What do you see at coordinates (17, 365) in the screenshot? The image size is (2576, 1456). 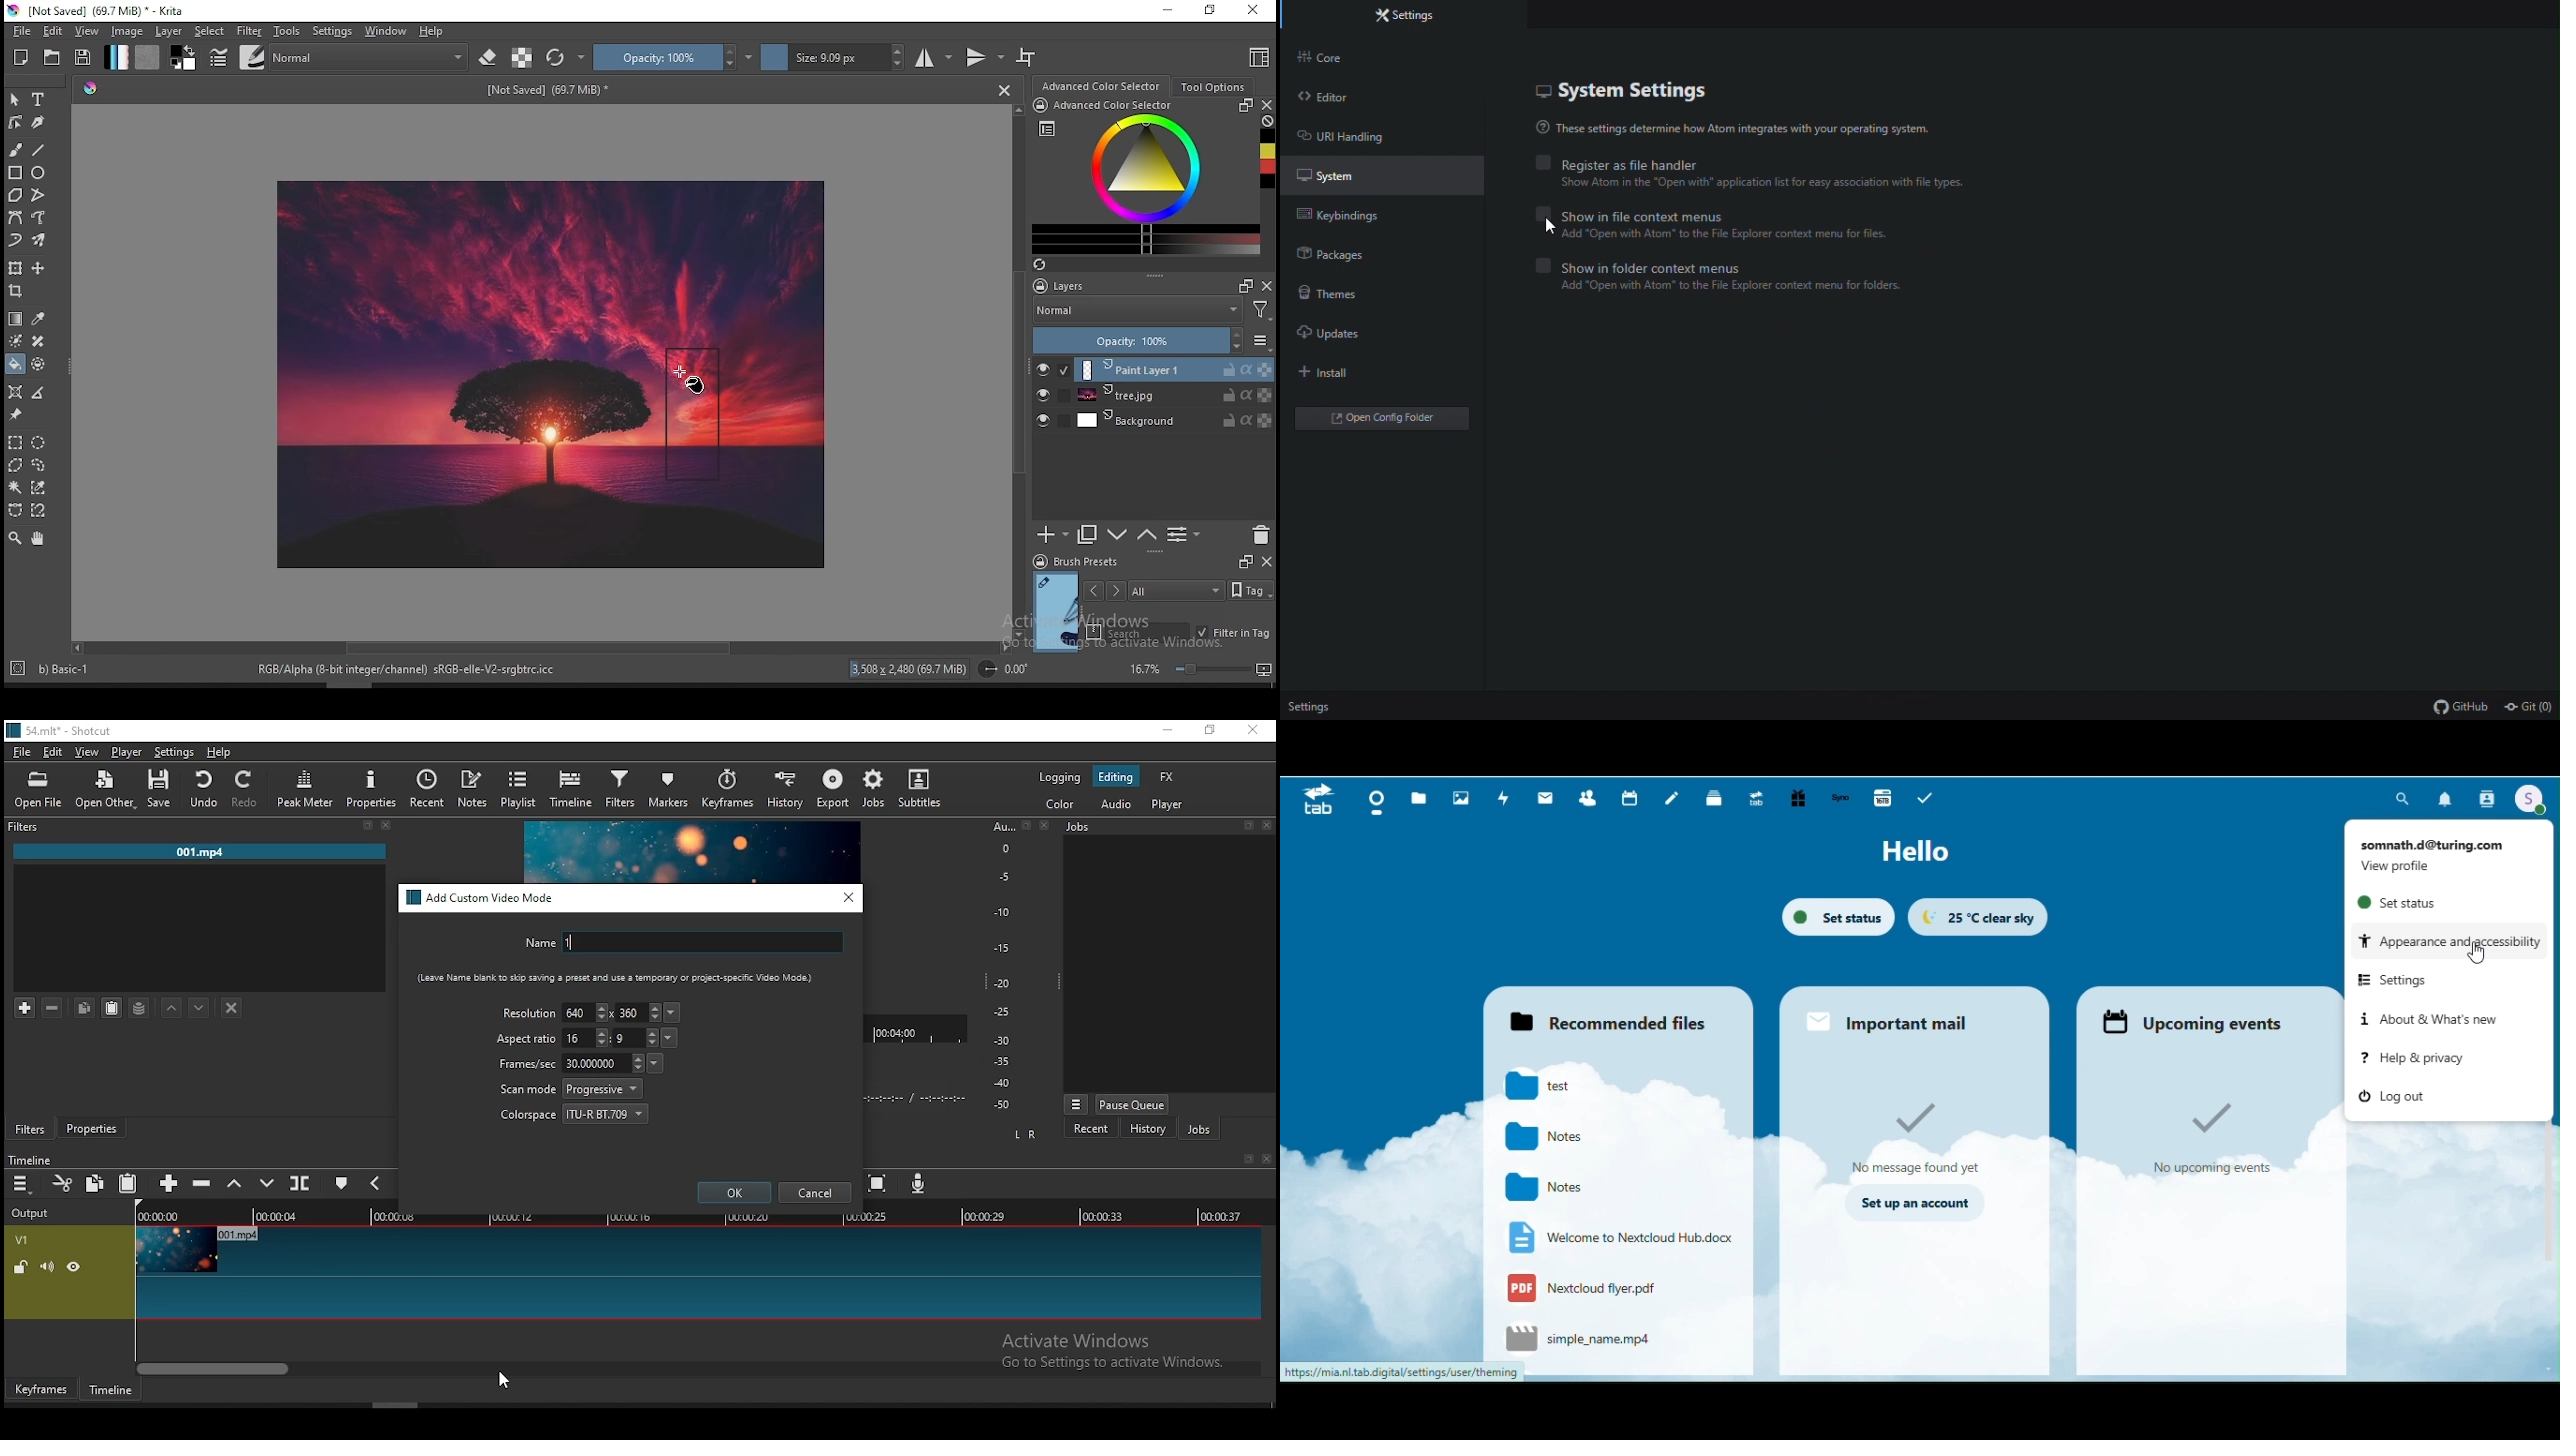 I see `paint bucket tool` at bounding box center [17, 365].